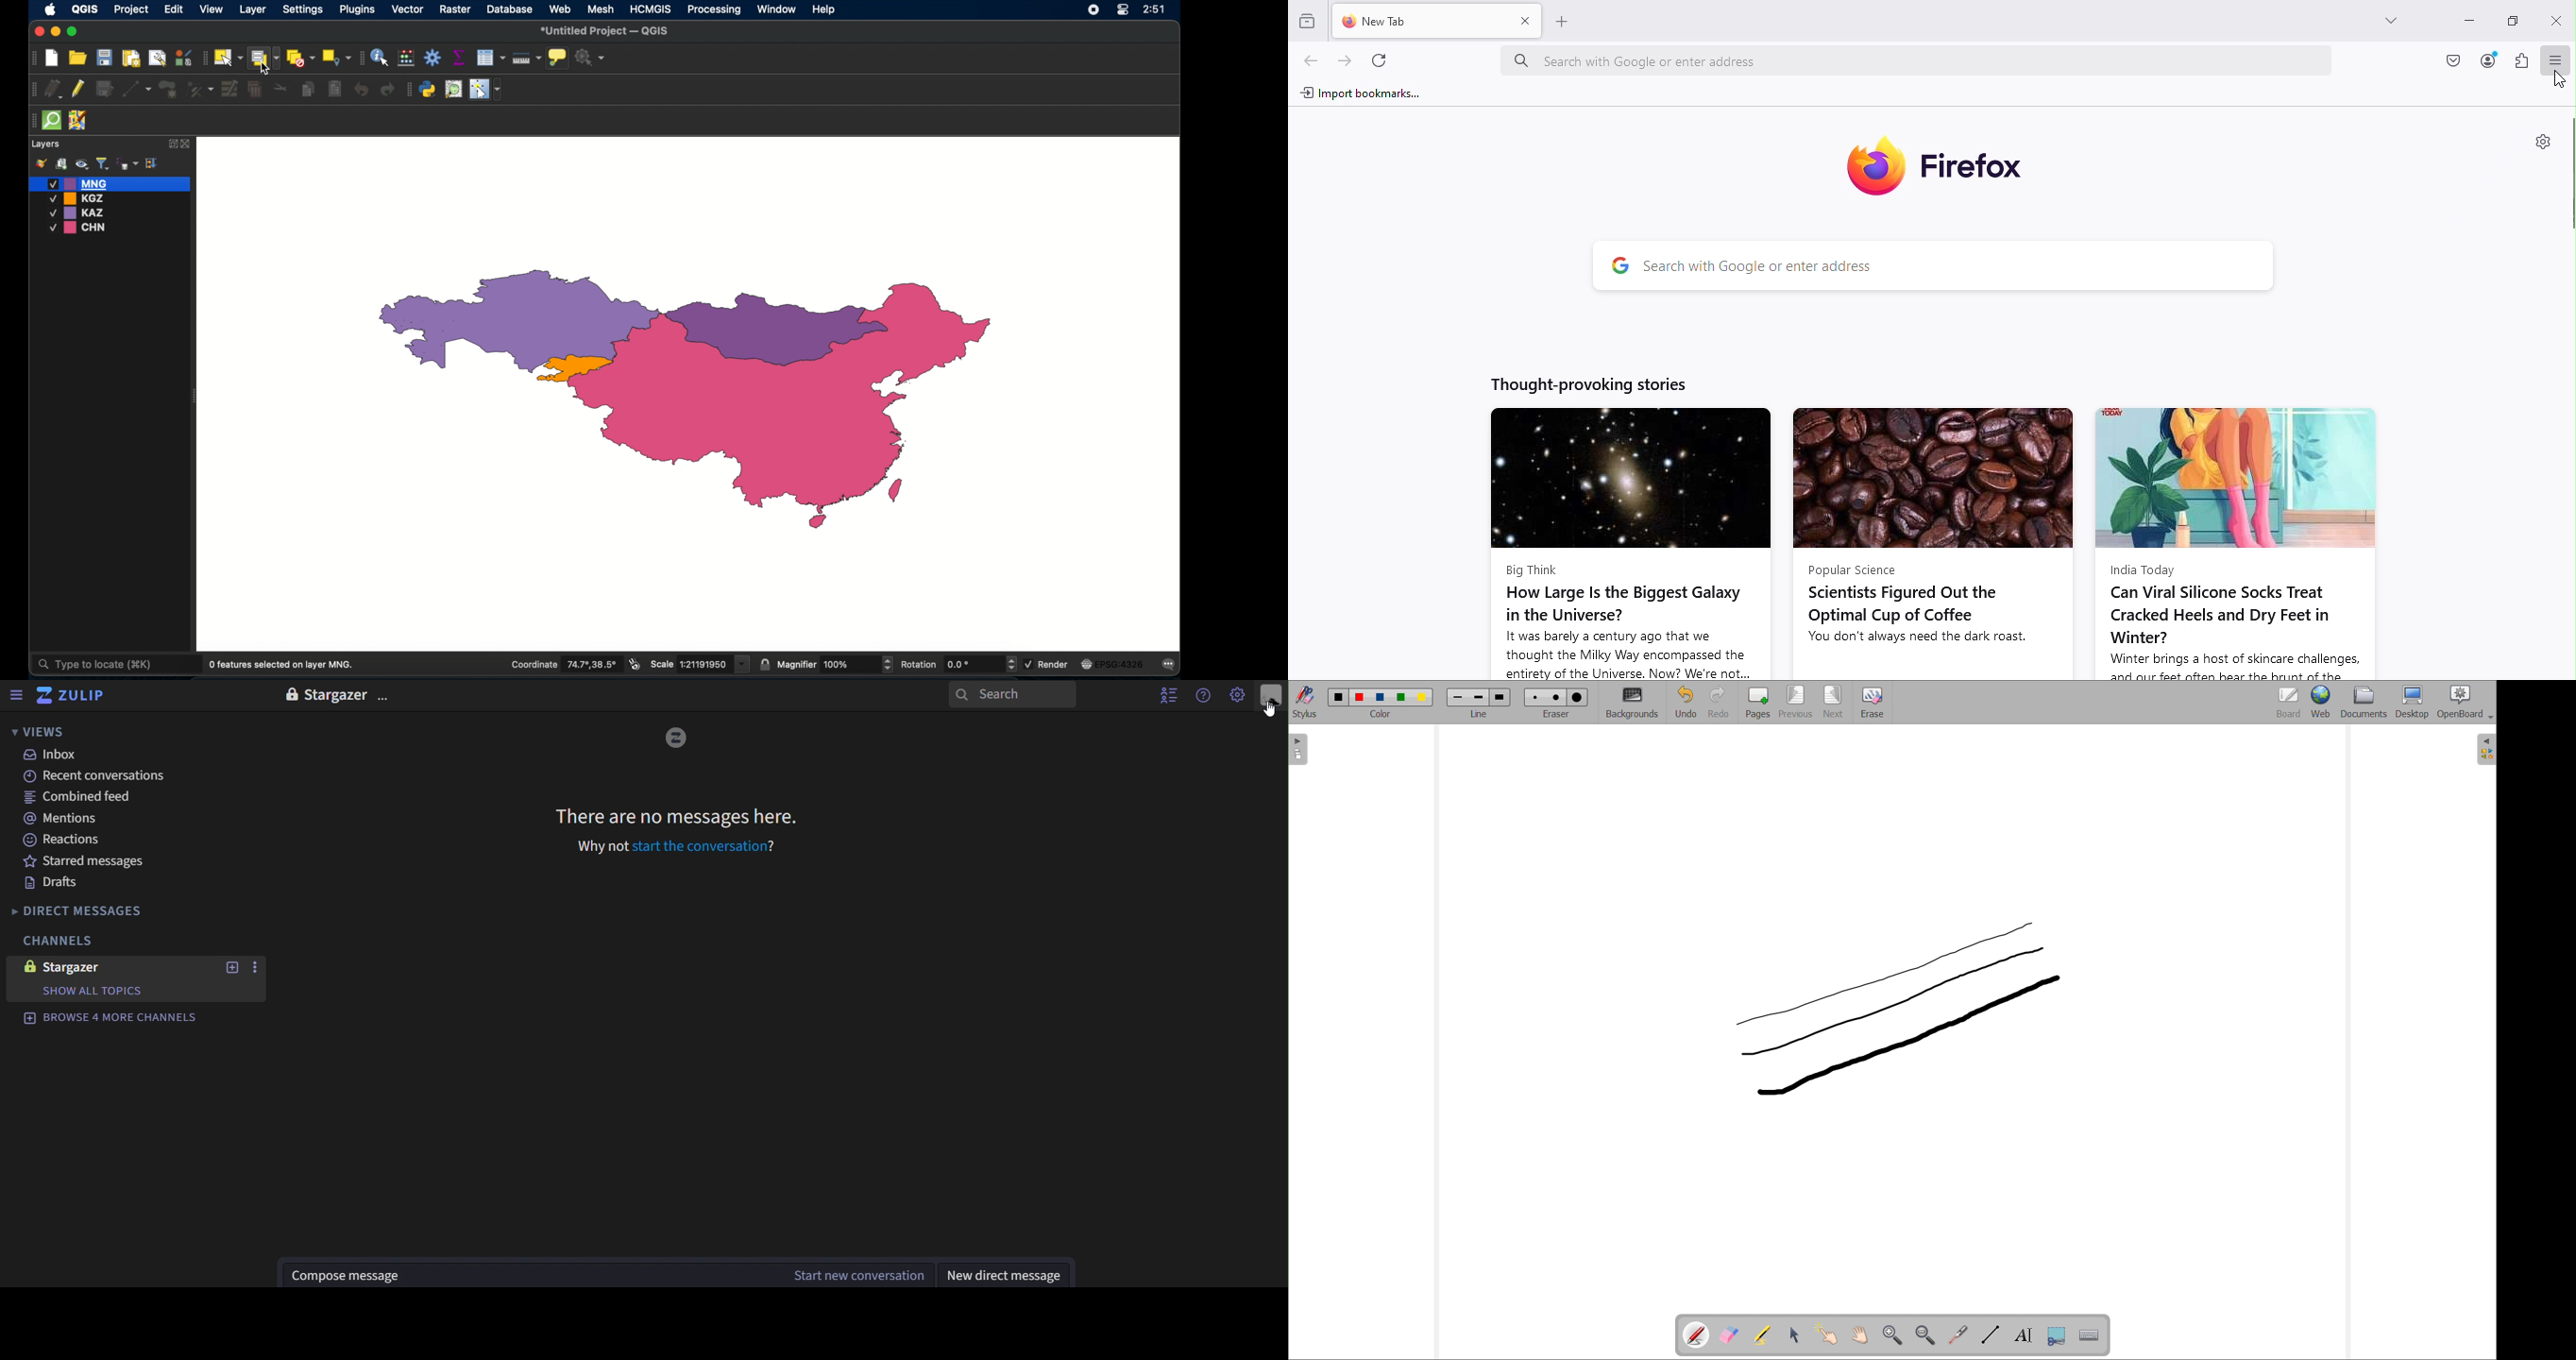 This screenshot has width=2576, height=1372. Describe the element at coordinates (1618, 267) in the screenshot. I see `google logo` at that location.